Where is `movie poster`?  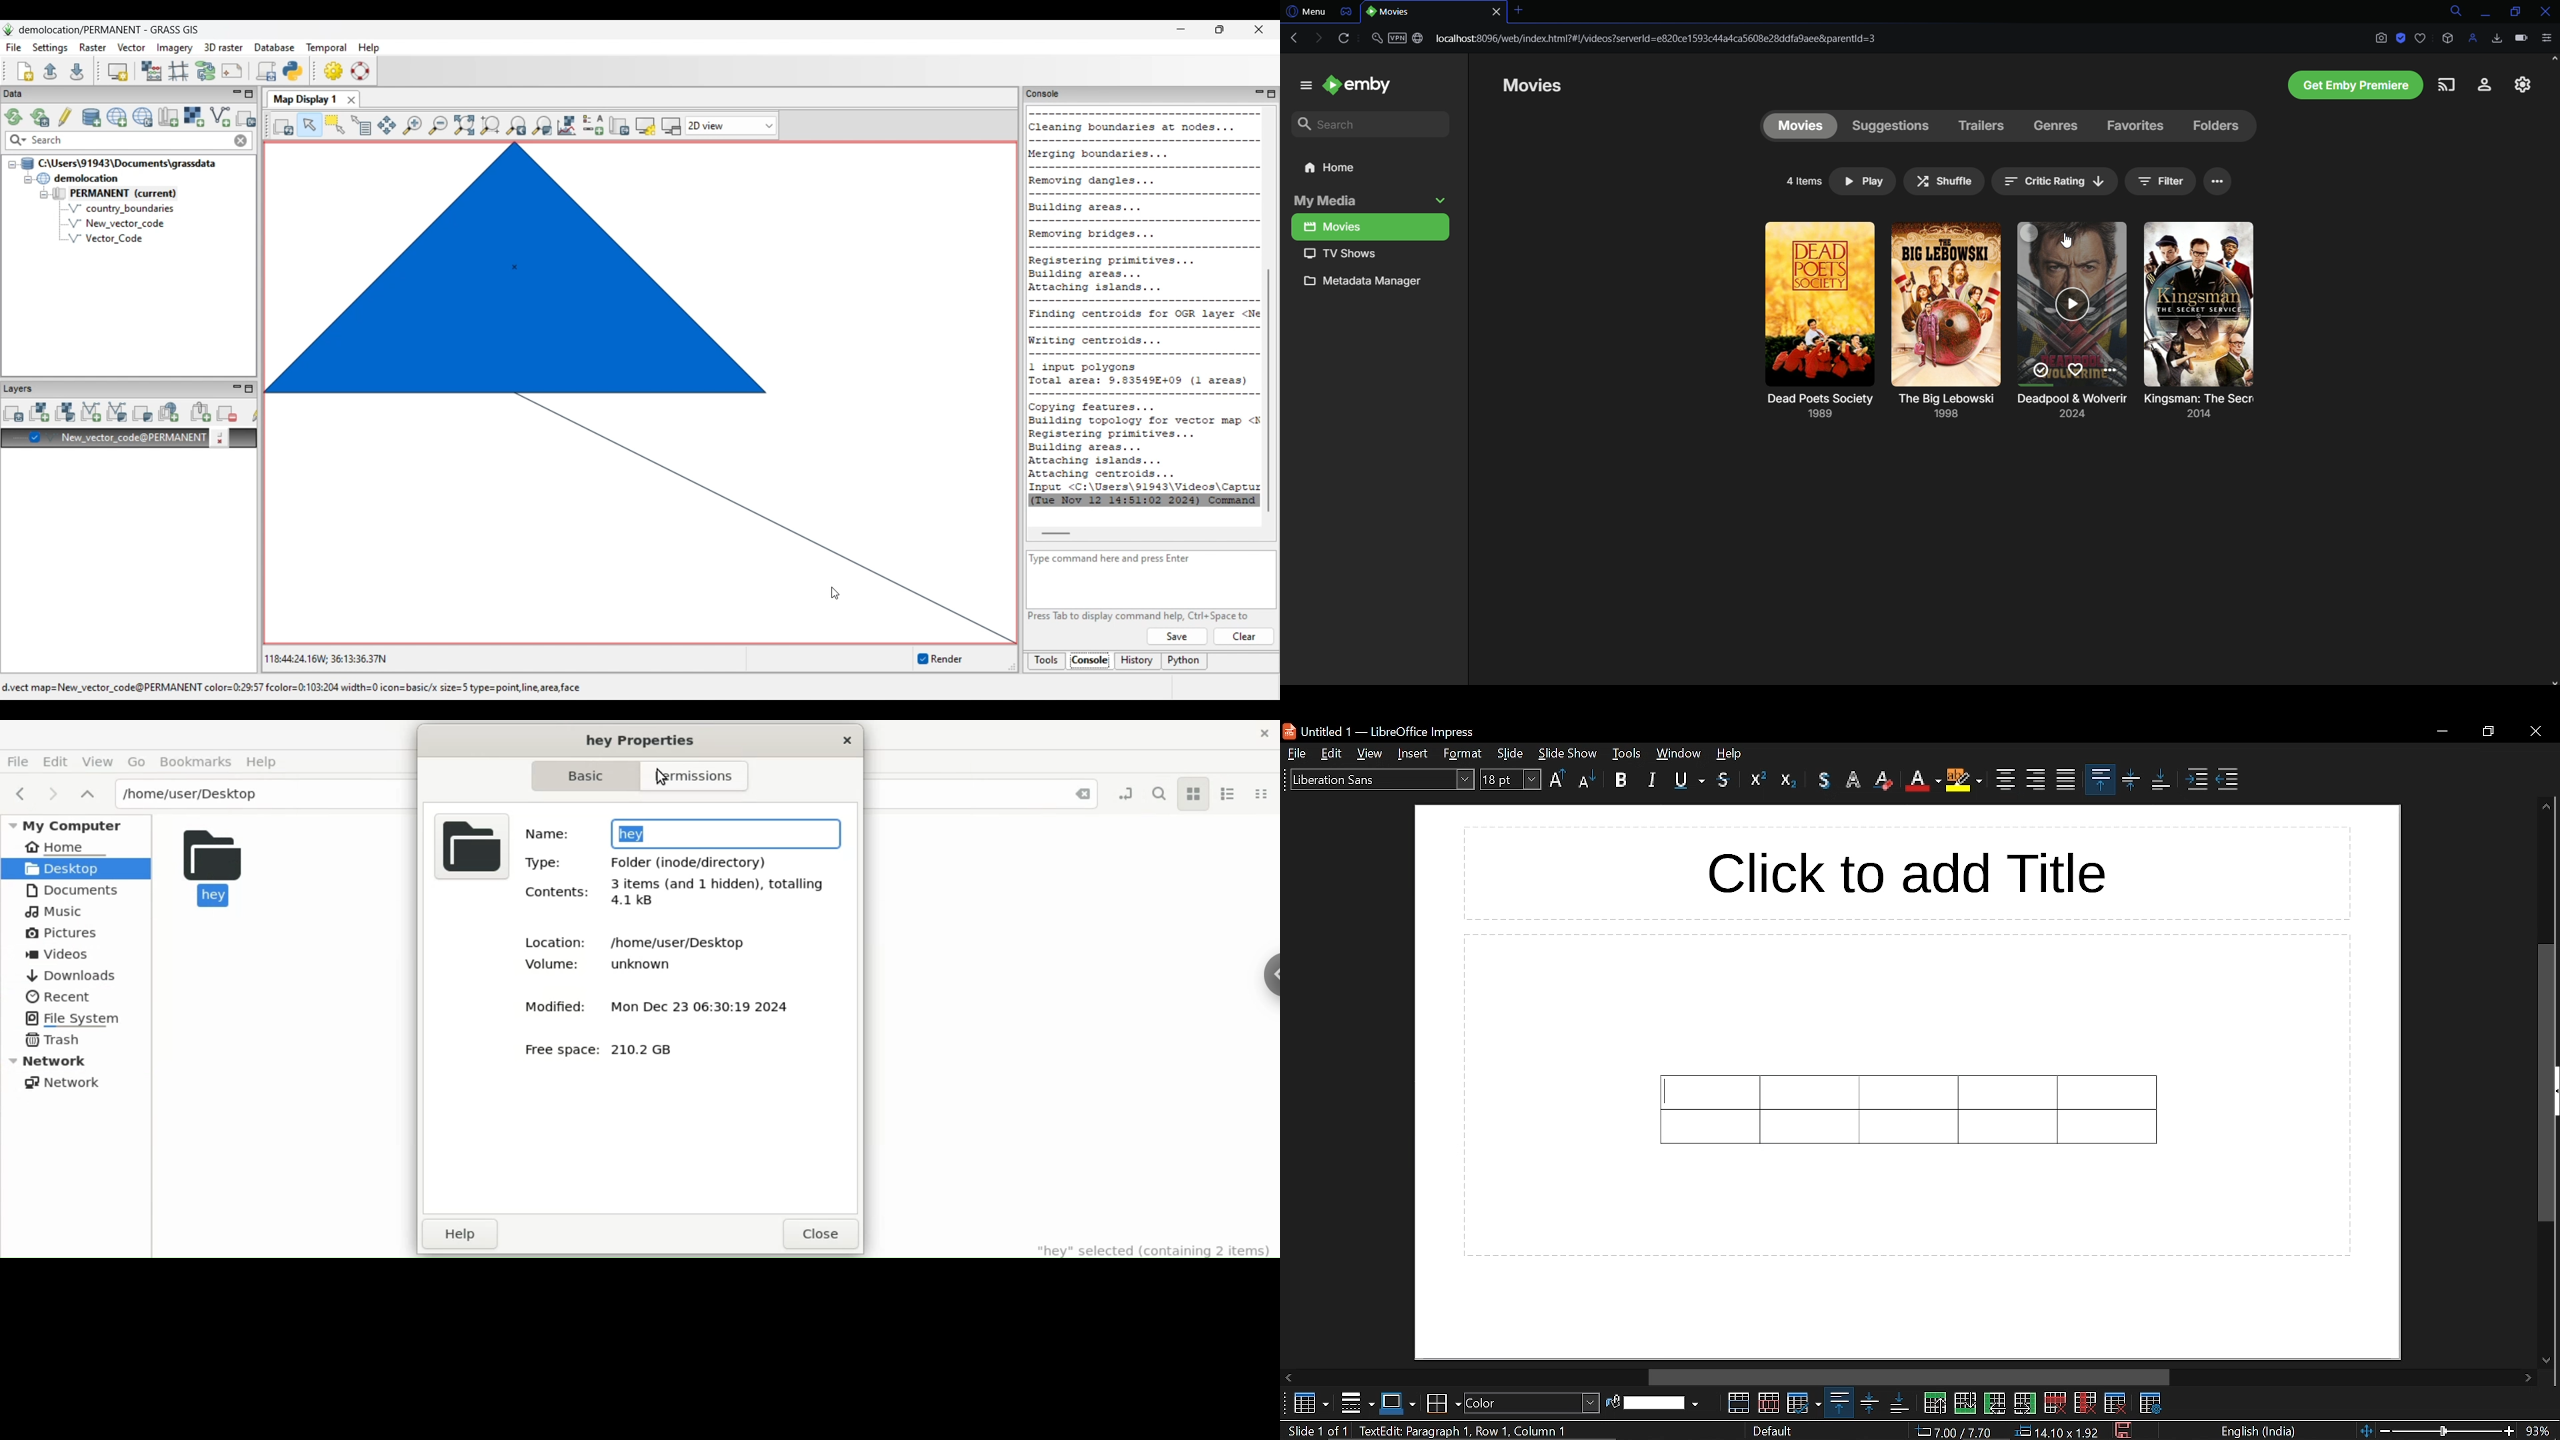
movie poster is located at coordinates (1820, 305).